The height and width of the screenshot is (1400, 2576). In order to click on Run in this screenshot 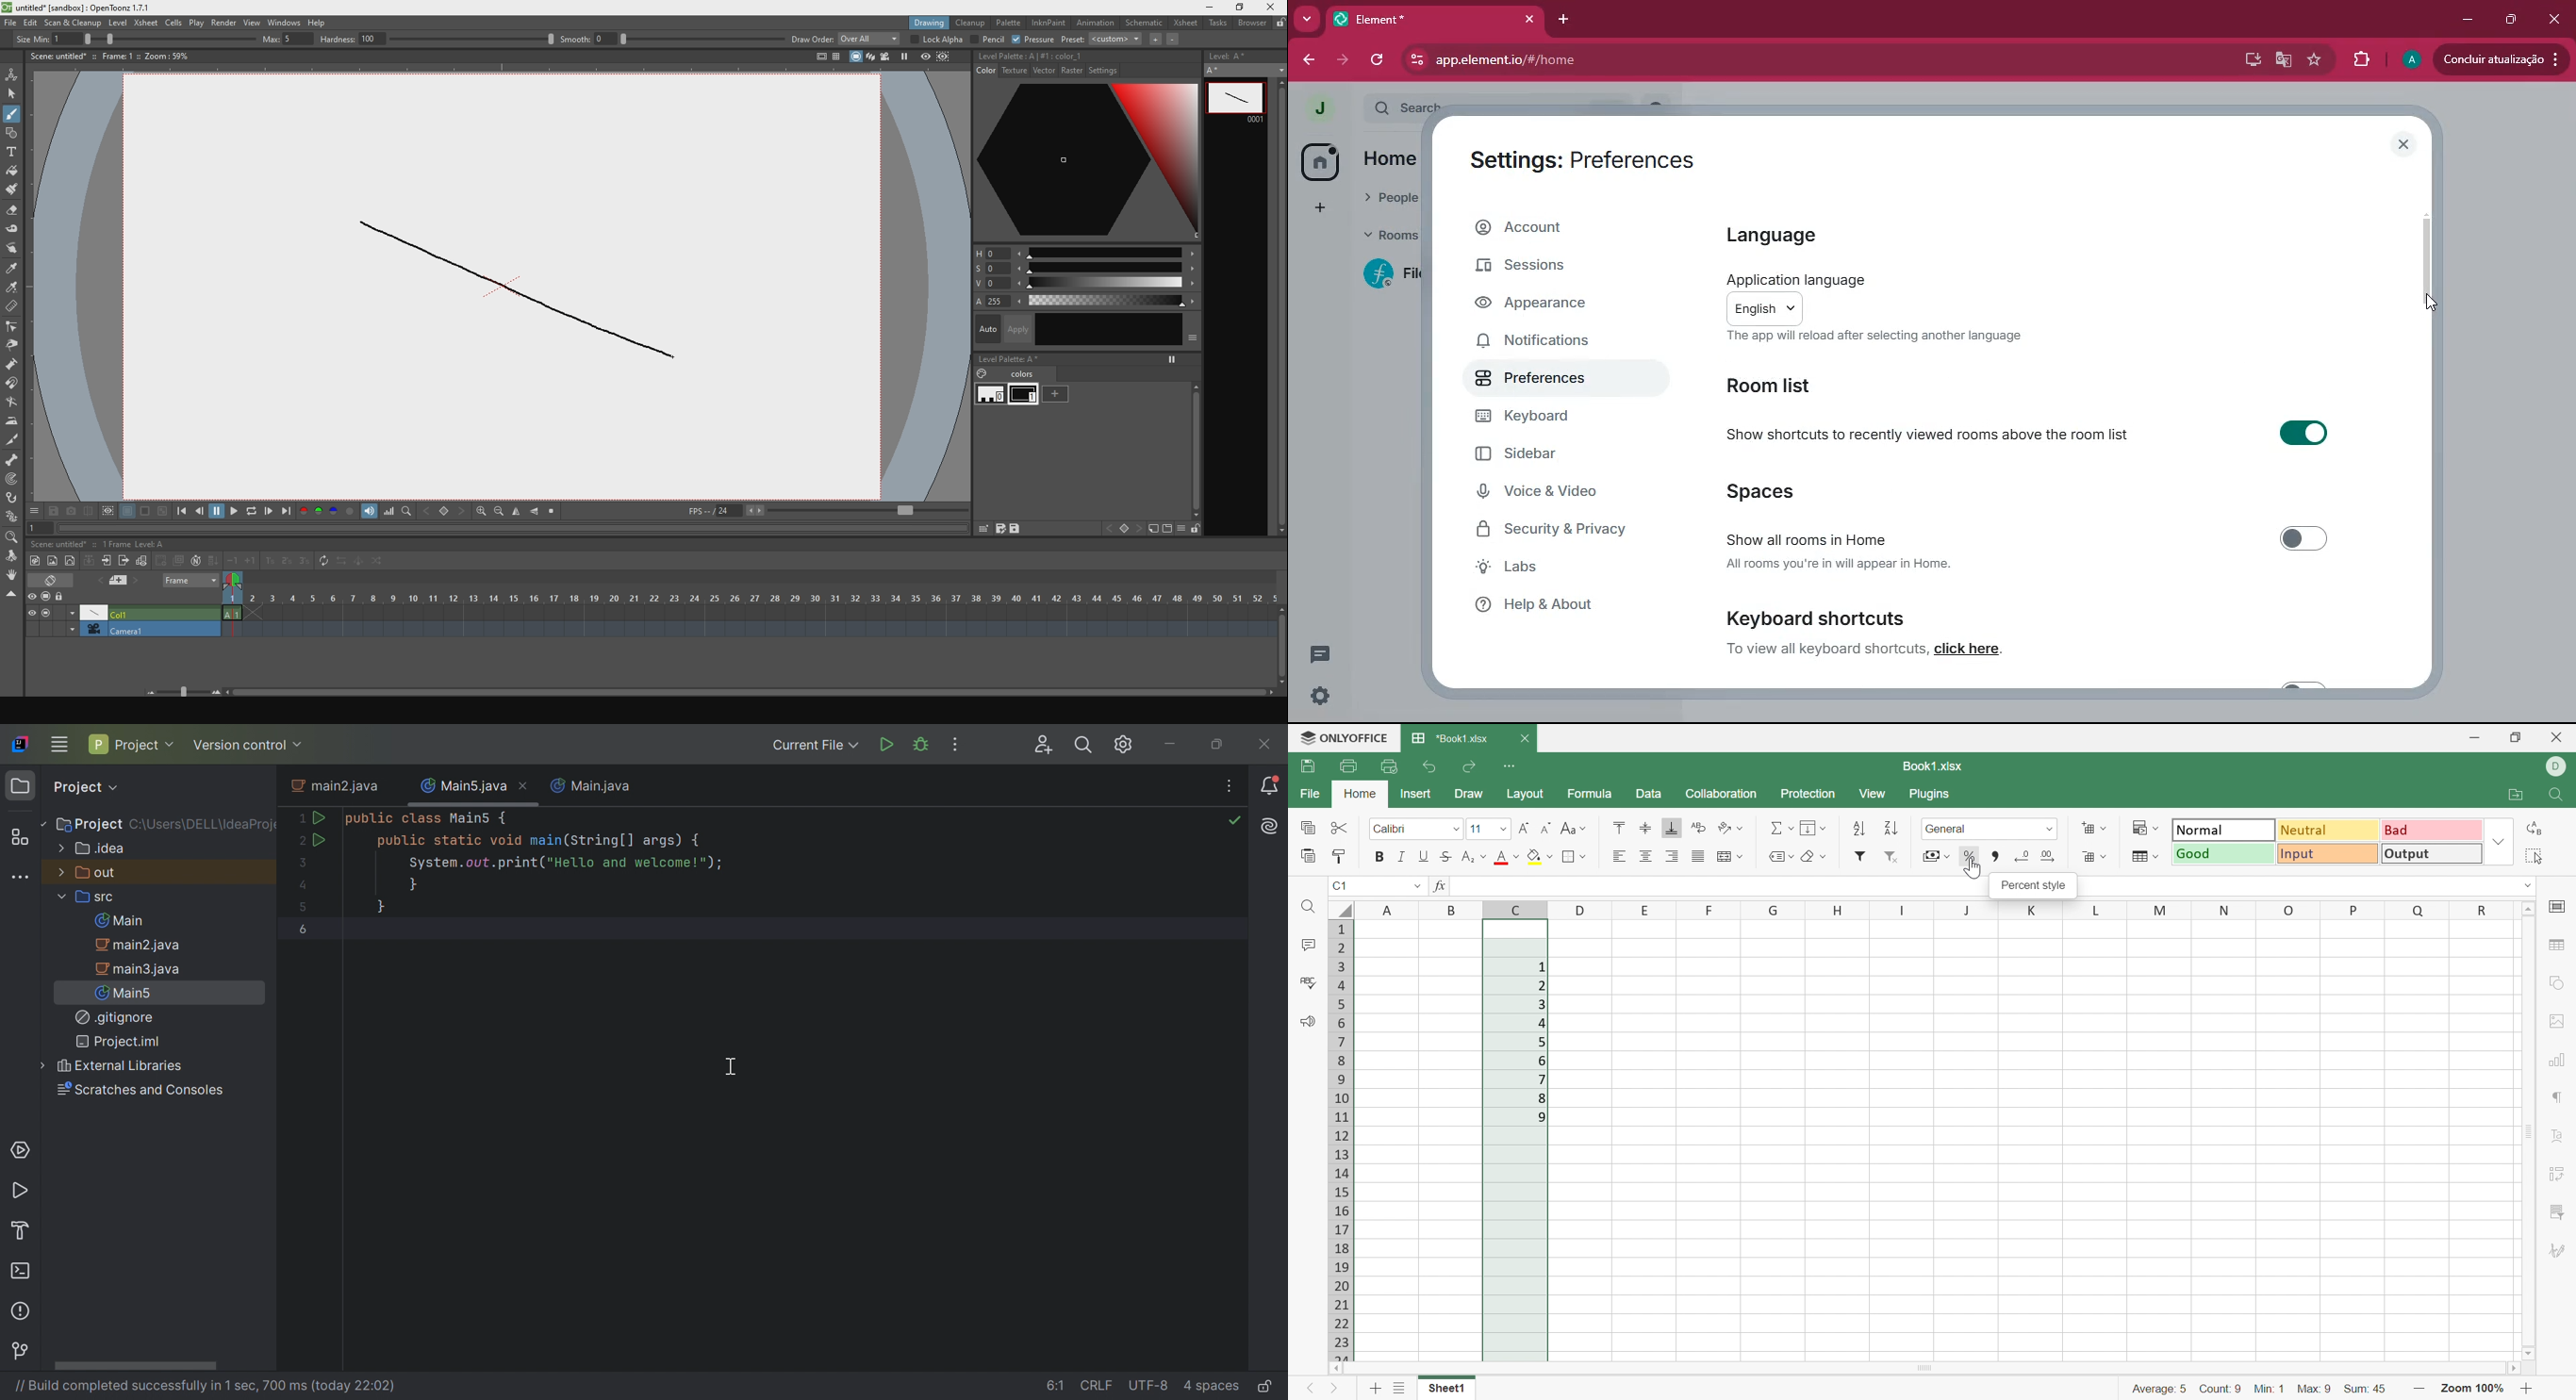, I will do `click(23, 1192)`.